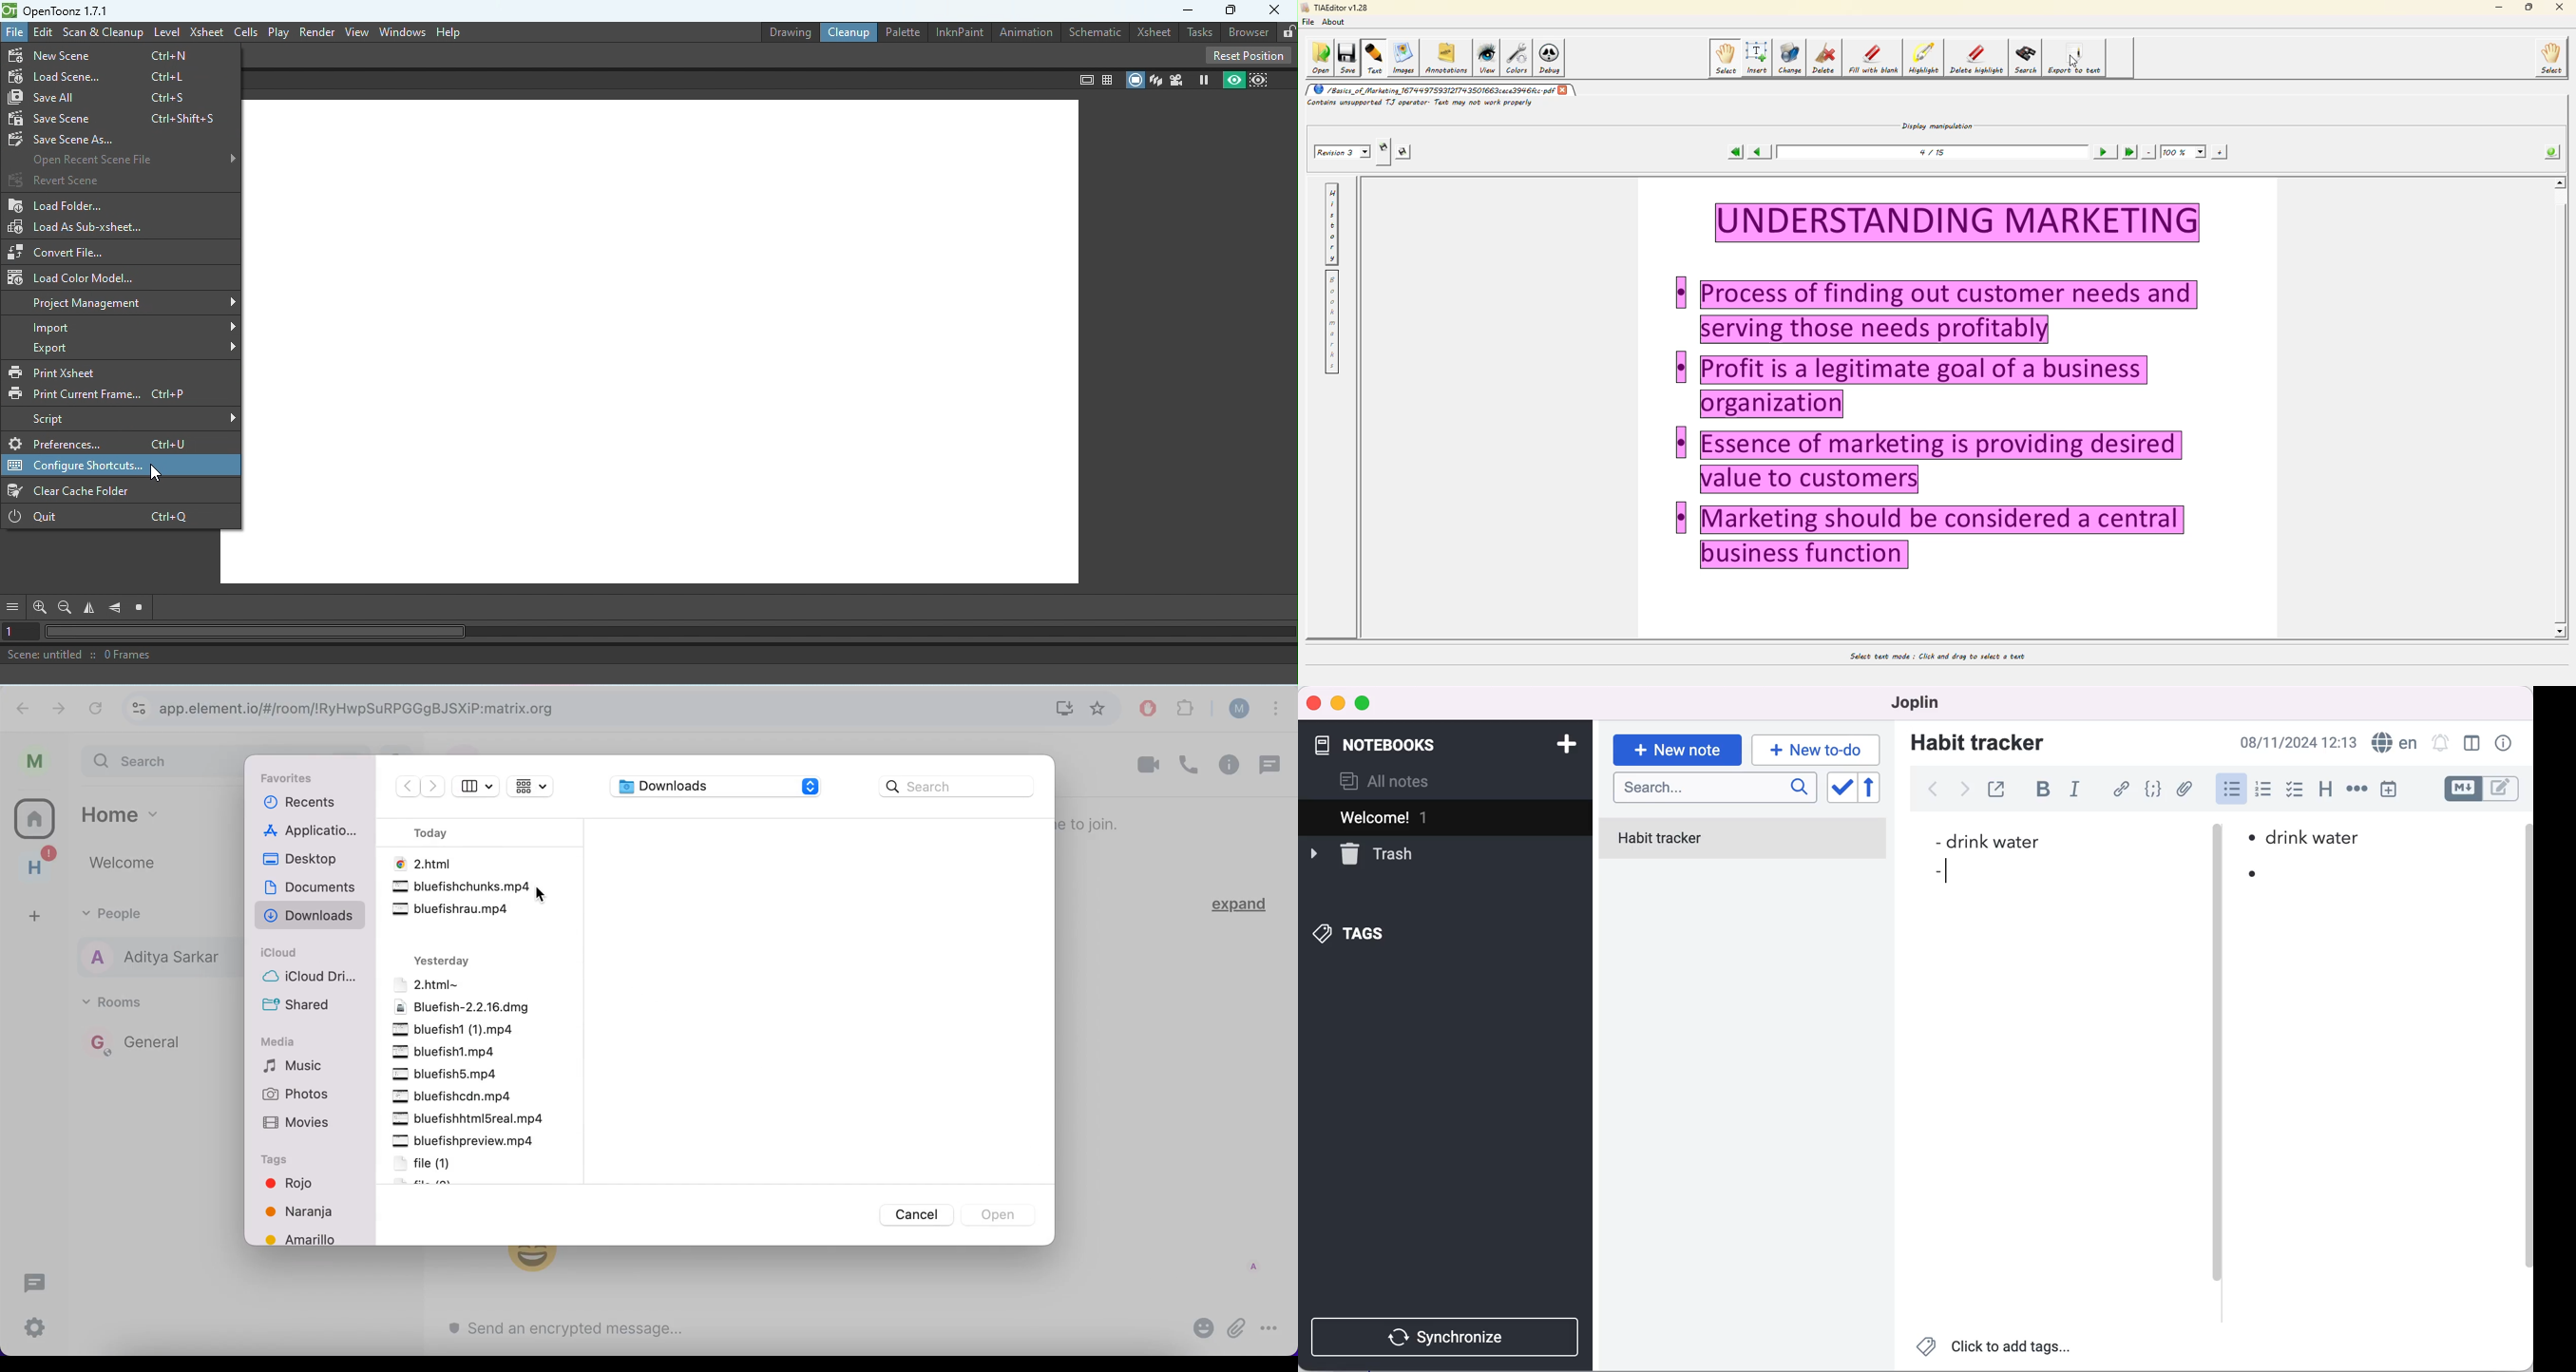  Describe the element at coordinates (1564, 743) in the screenshot. I see `add notebook` at that location.